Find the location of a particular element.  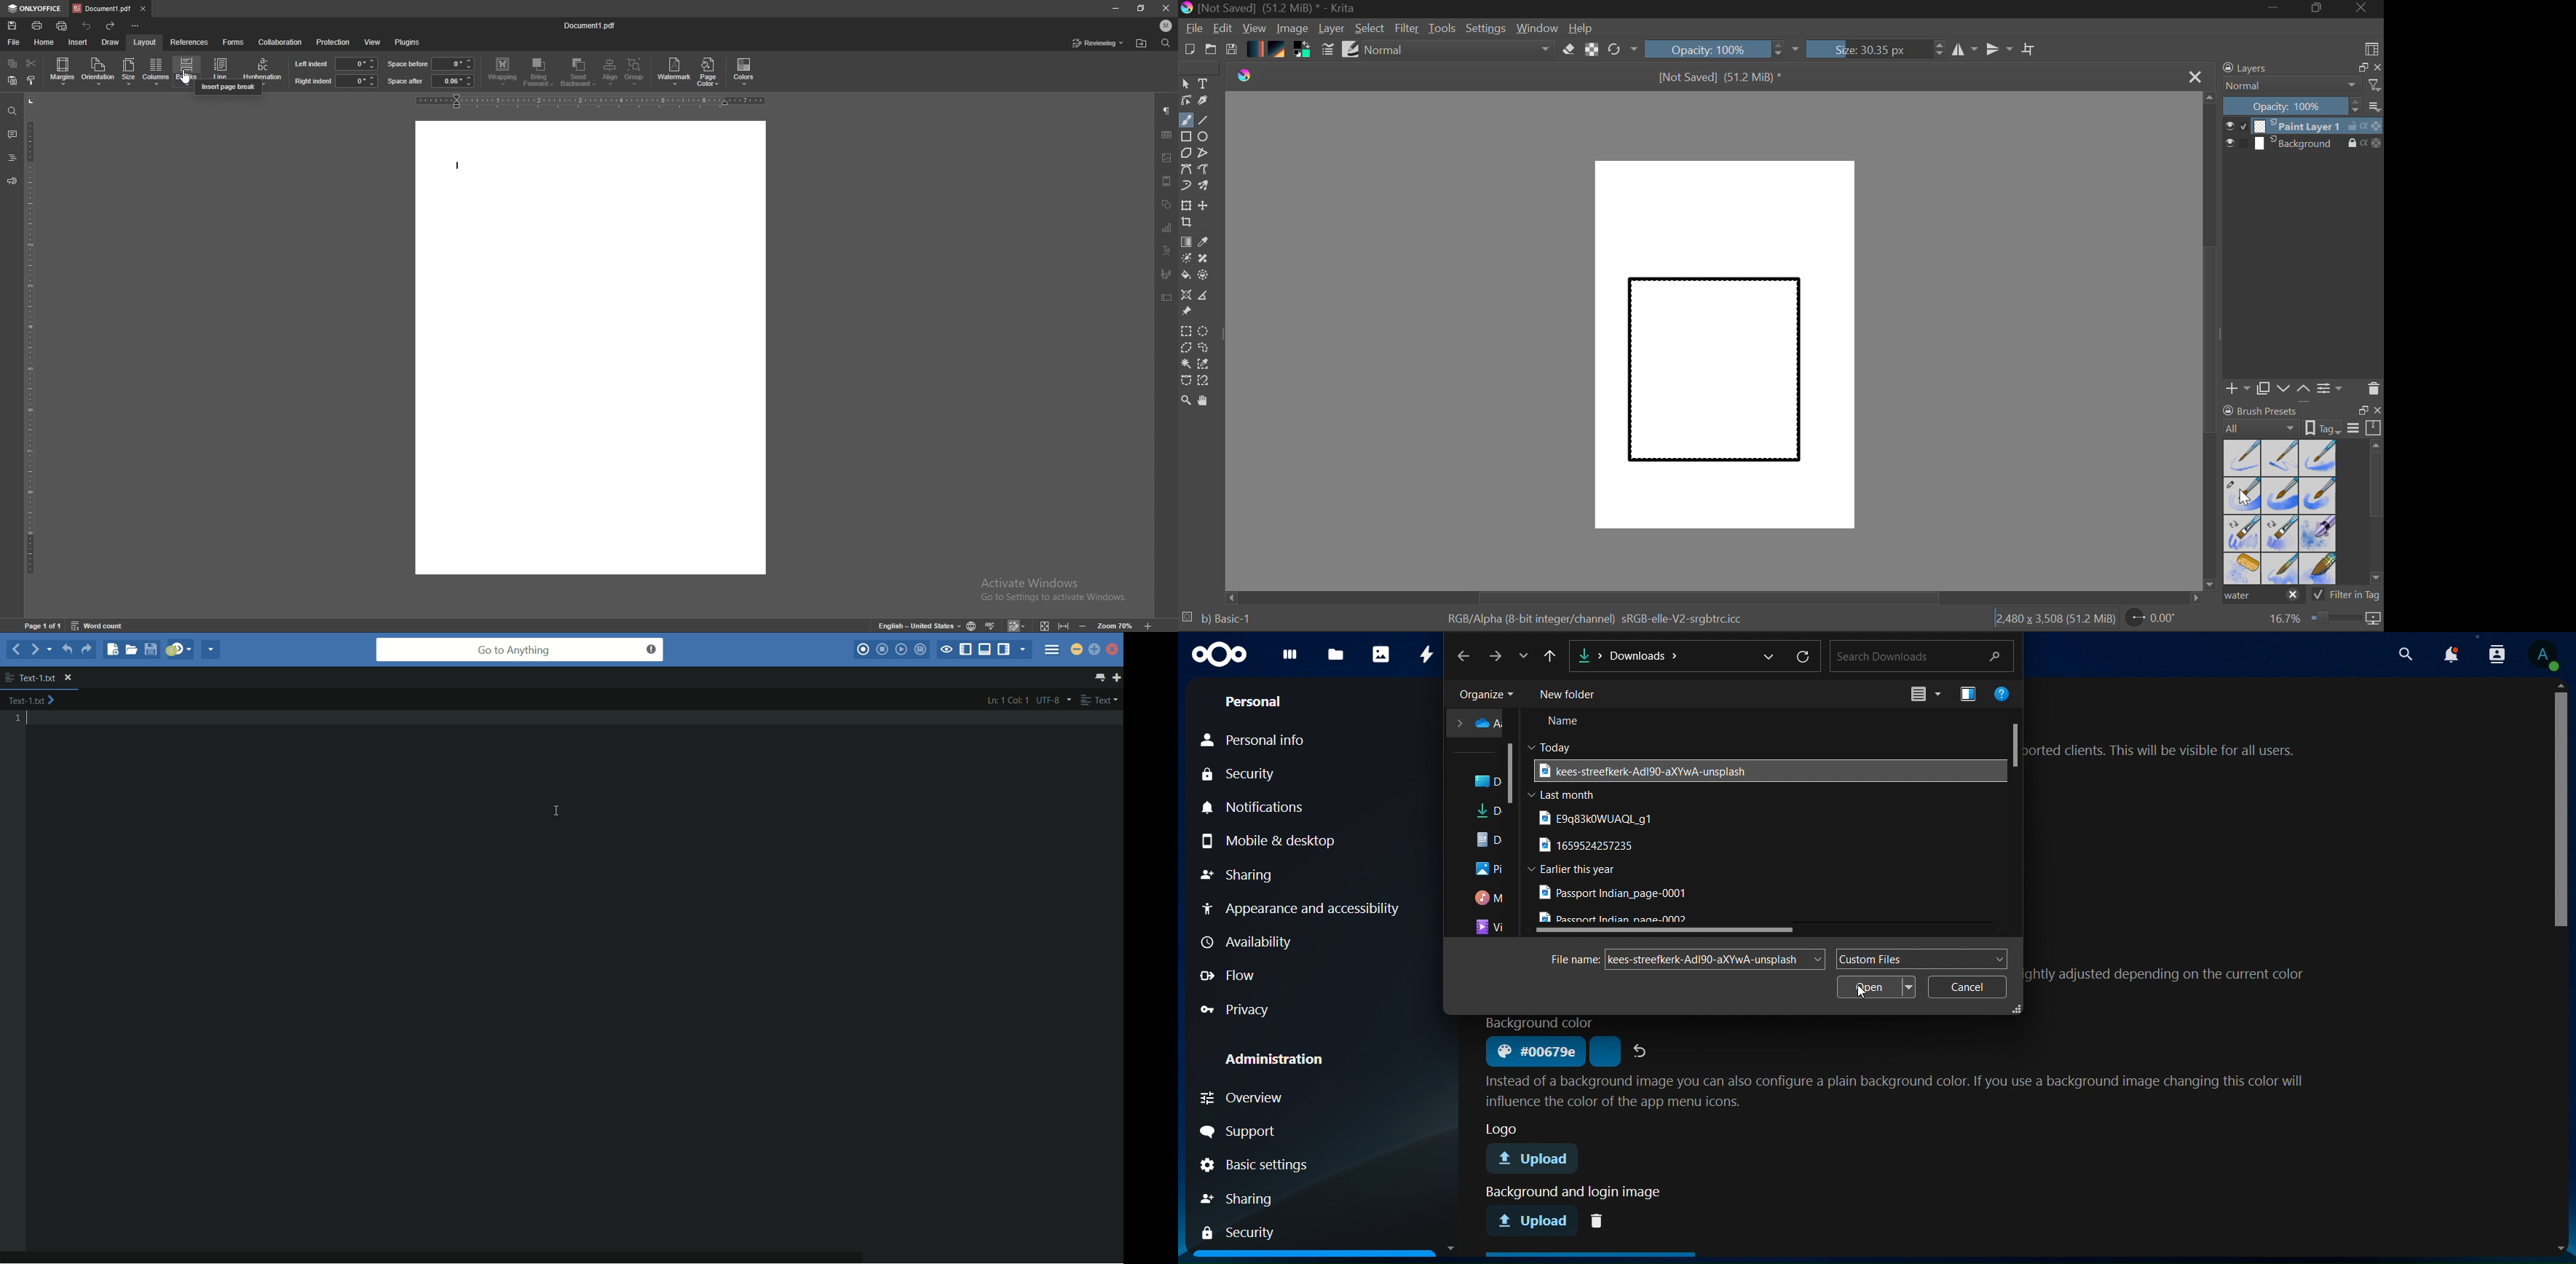

custom files is located at coordinates (1920, 958).